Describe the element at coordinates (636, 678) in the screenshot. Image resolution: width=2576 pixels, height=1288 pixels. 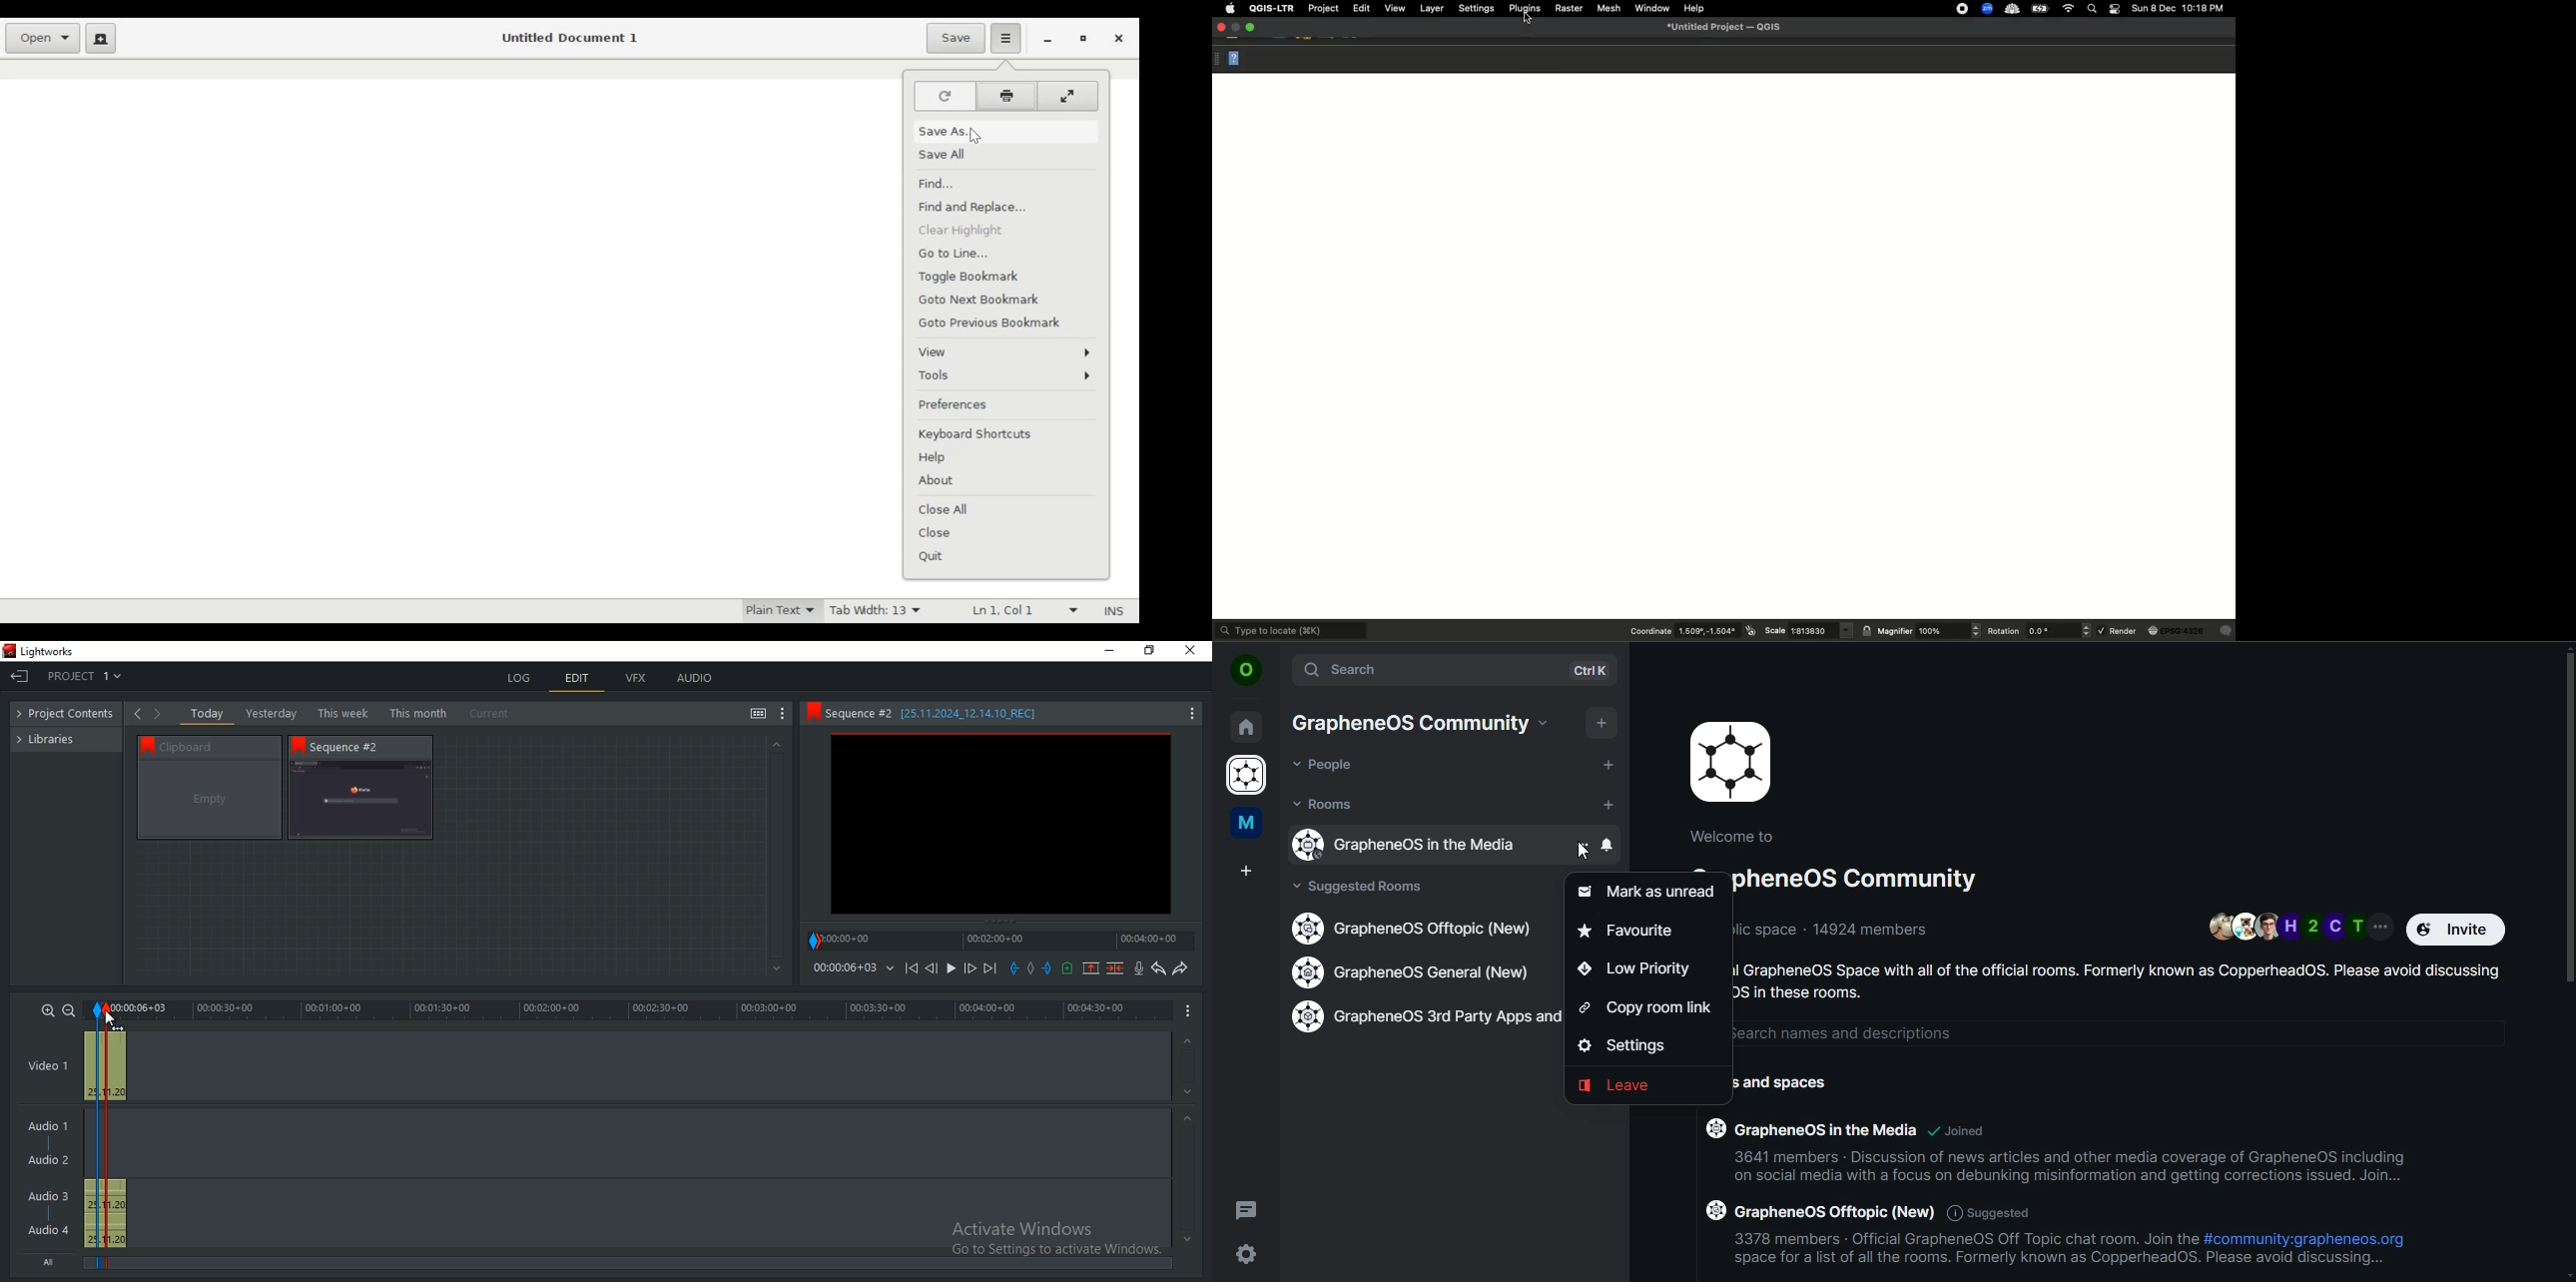
I see `vfx` at that location.